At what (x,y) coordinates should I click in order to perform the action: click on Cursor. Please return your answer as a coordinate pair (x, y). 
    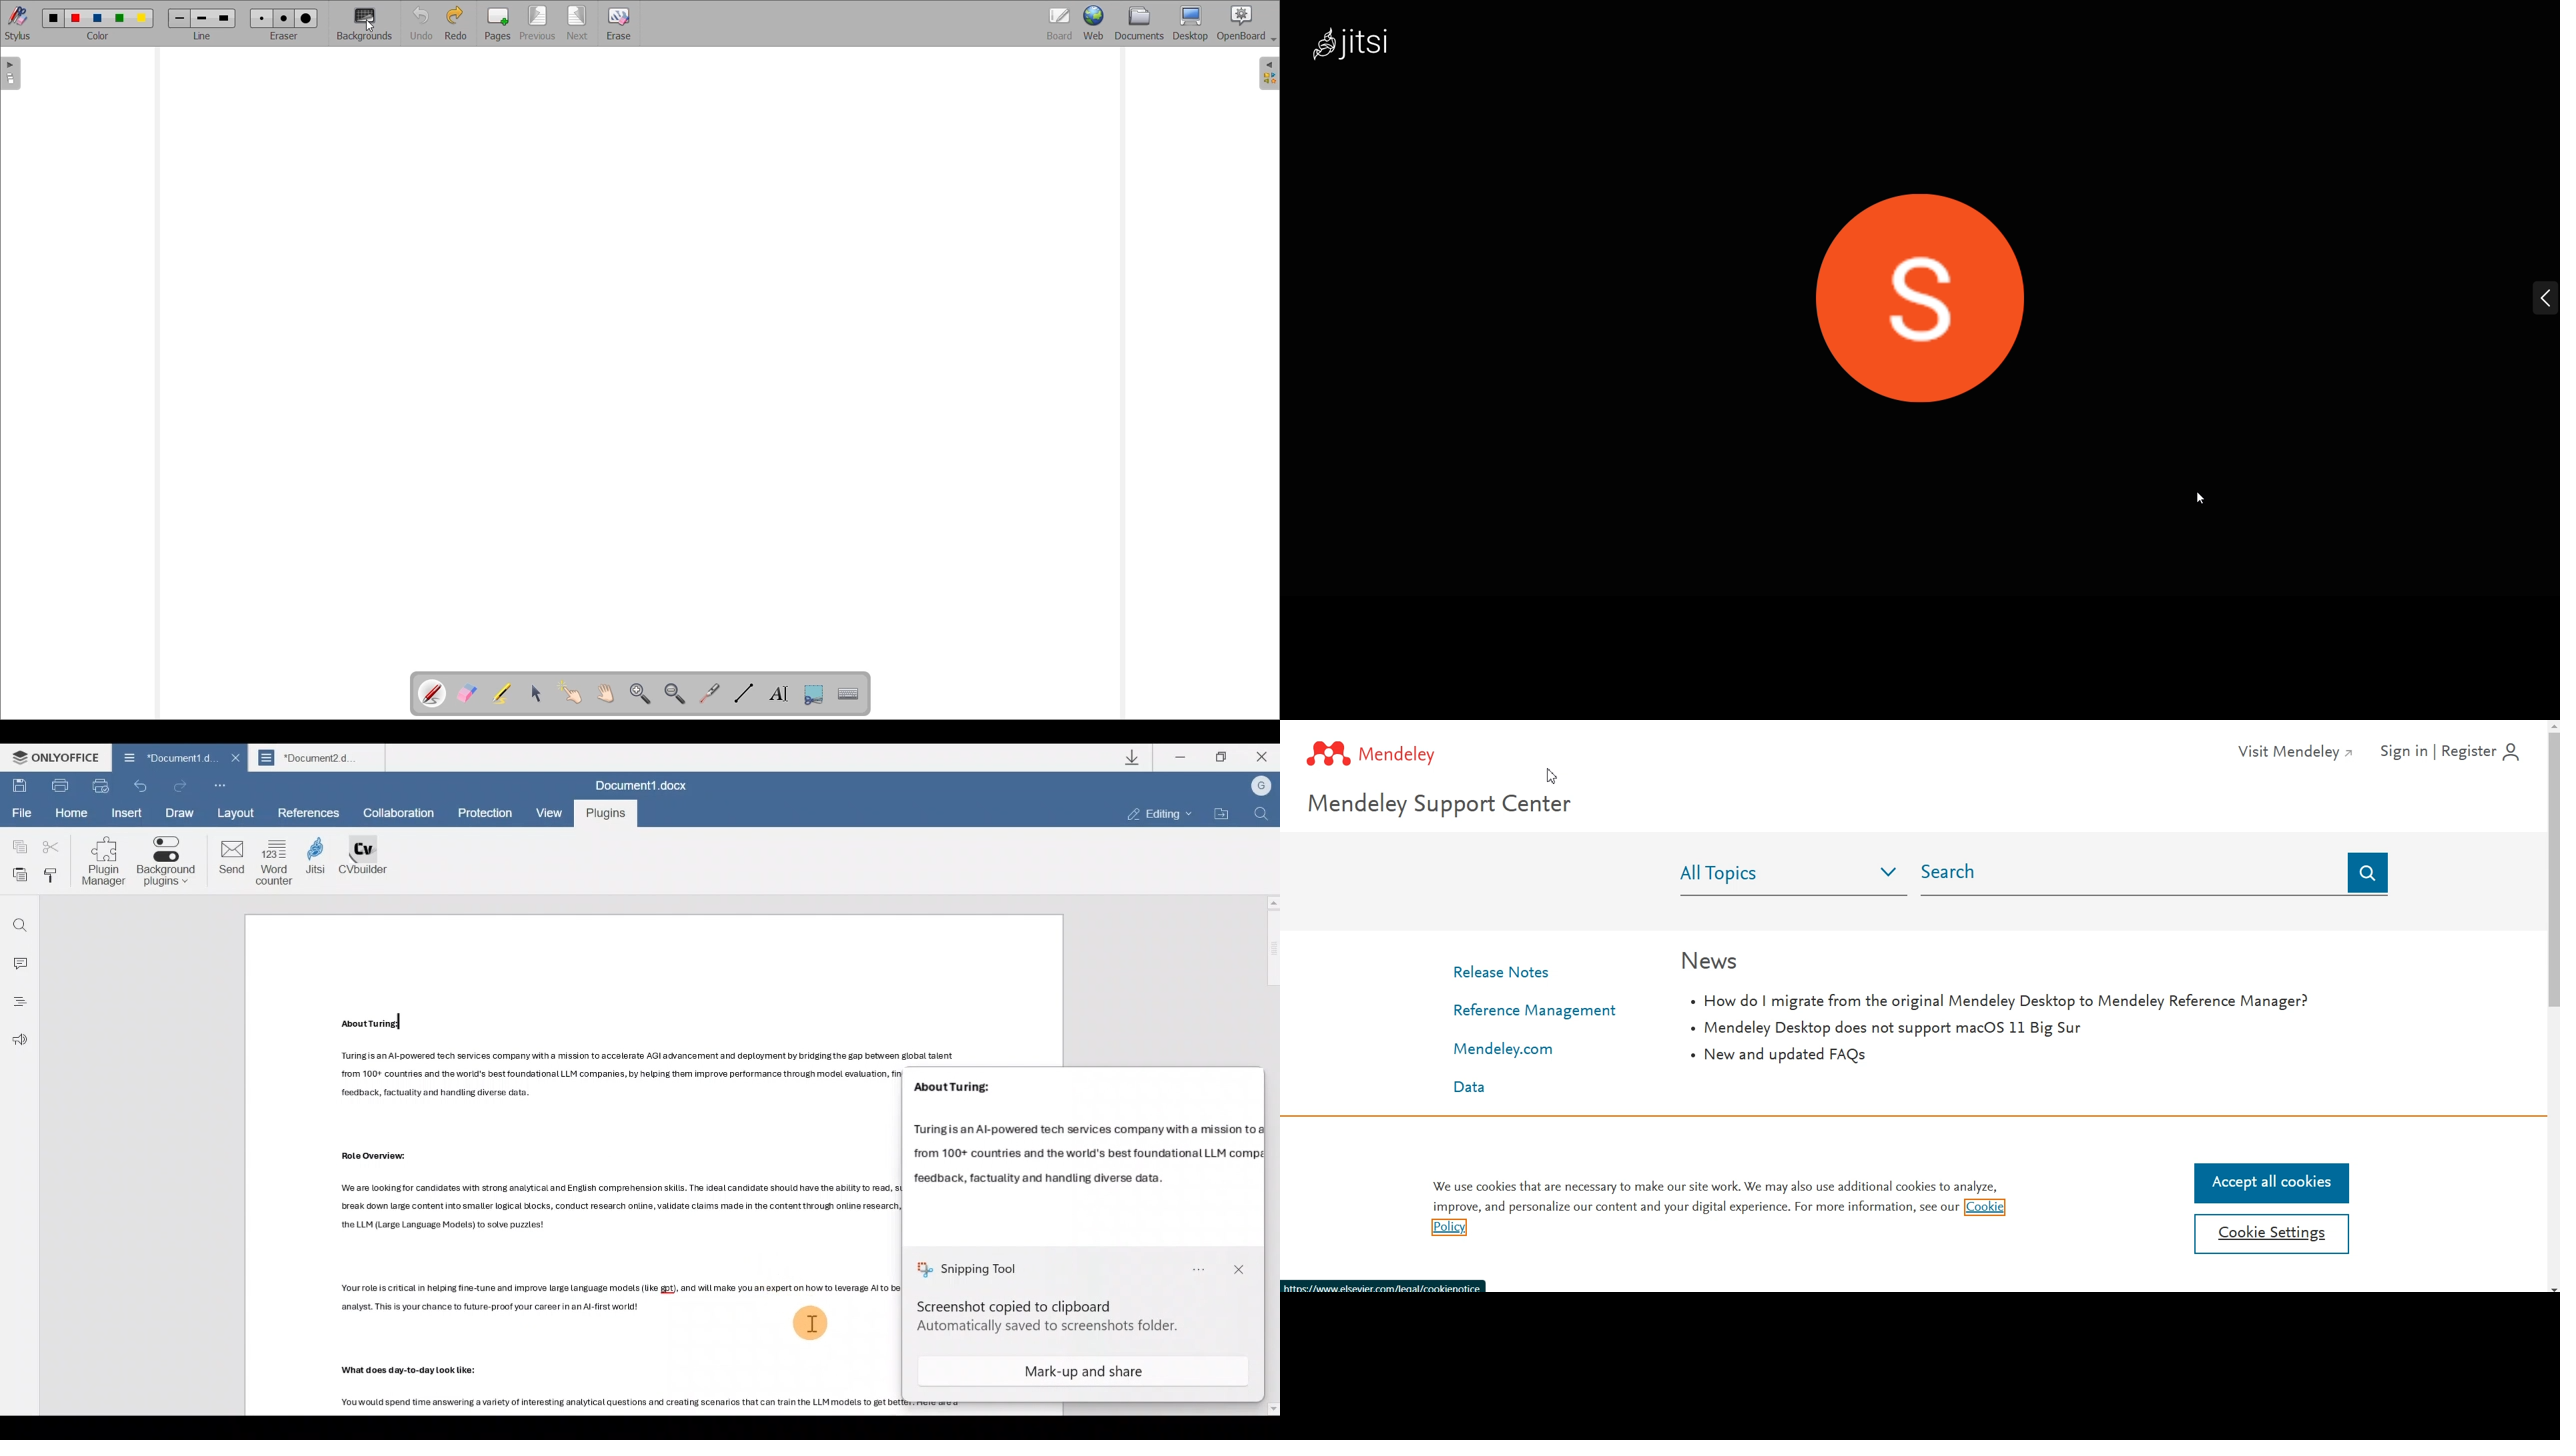
    Looking at the image, I should click on (1552, 775).